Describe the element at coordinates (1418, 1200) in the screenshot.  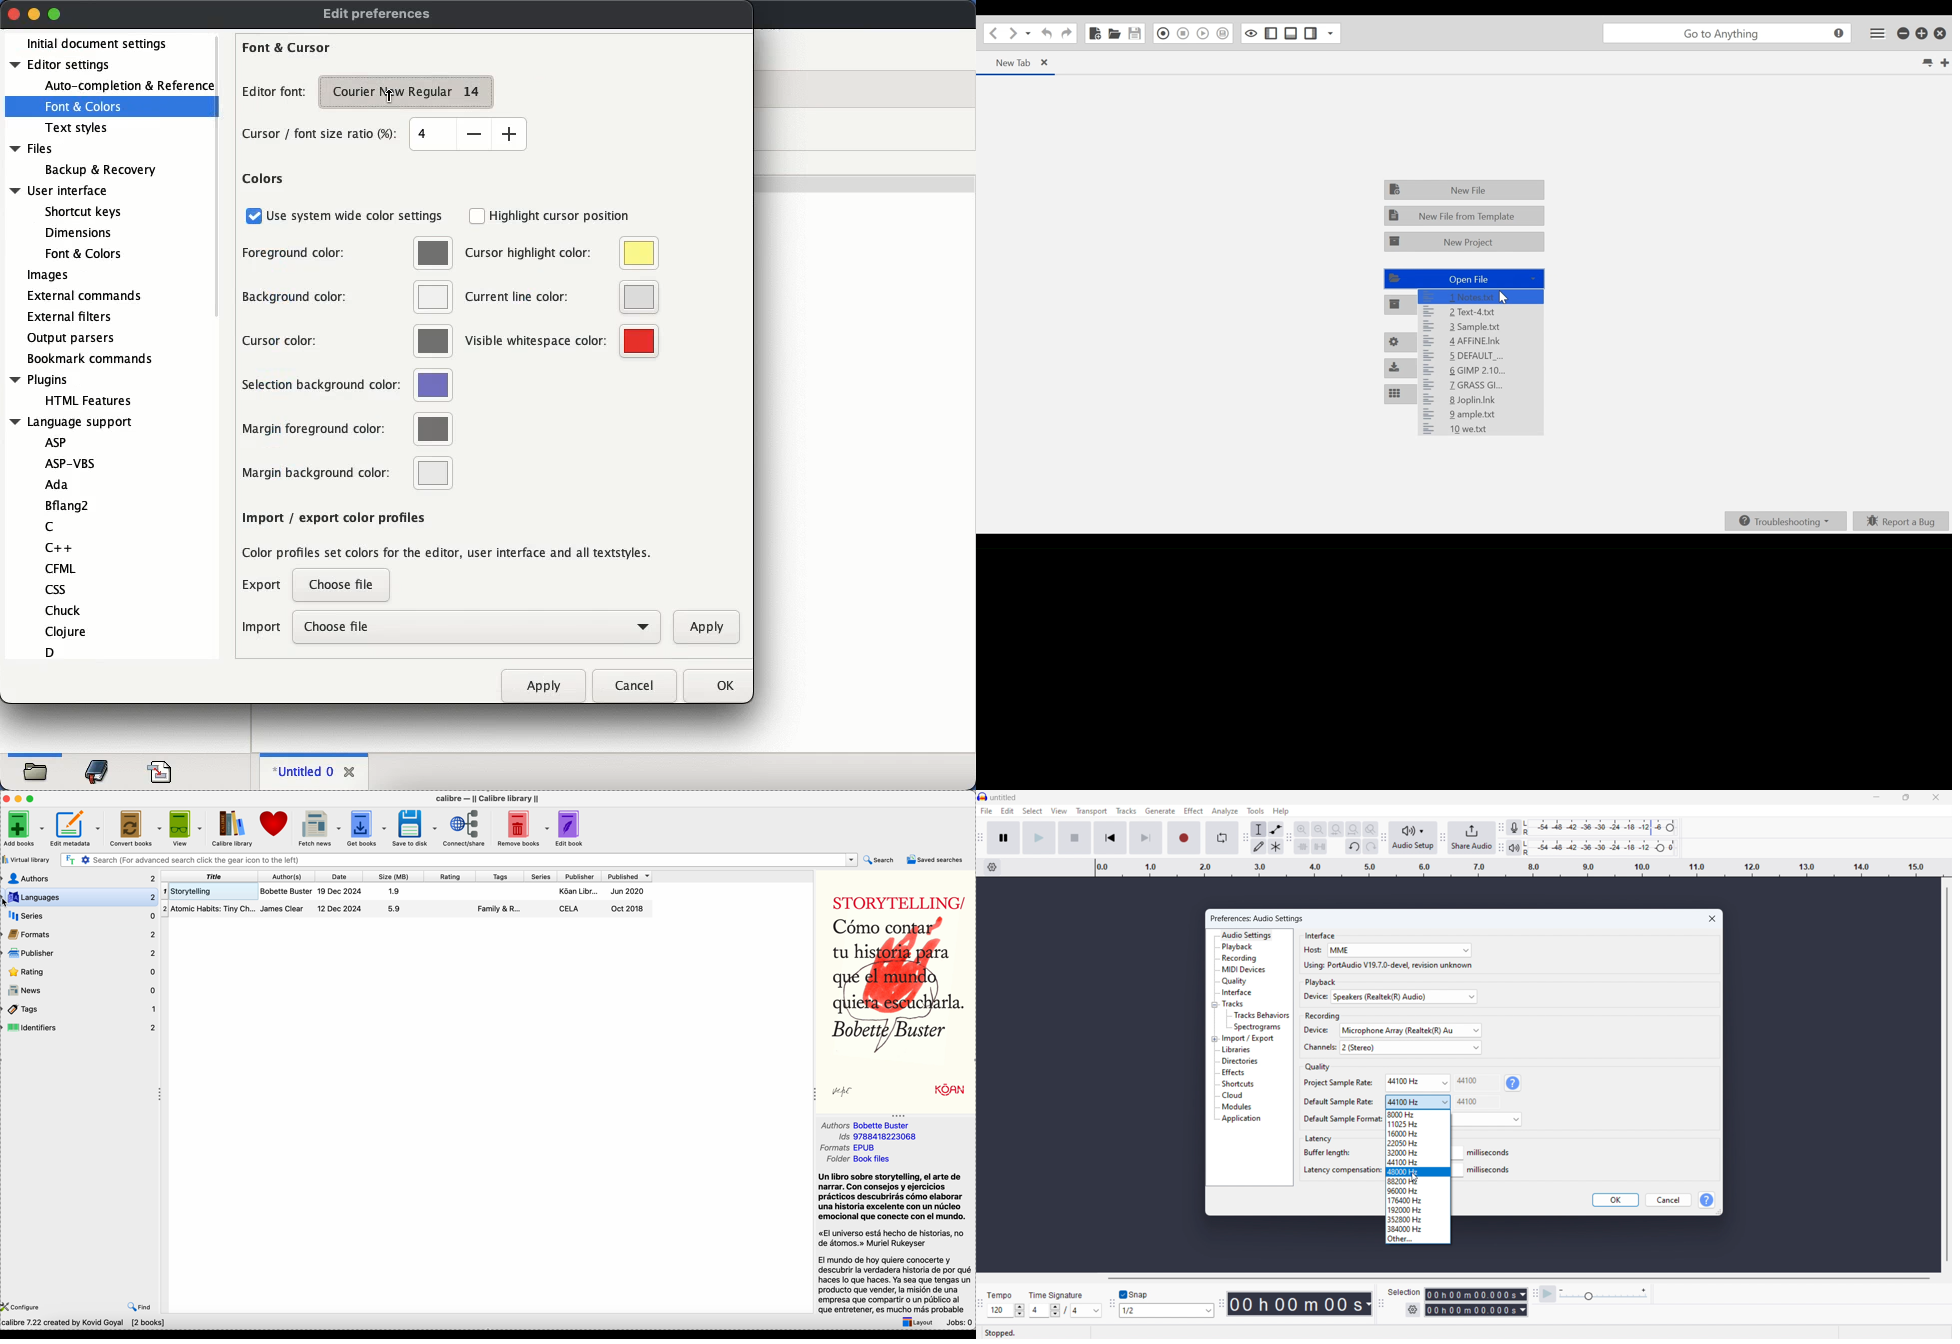
I see `176400 Hz` at that location.